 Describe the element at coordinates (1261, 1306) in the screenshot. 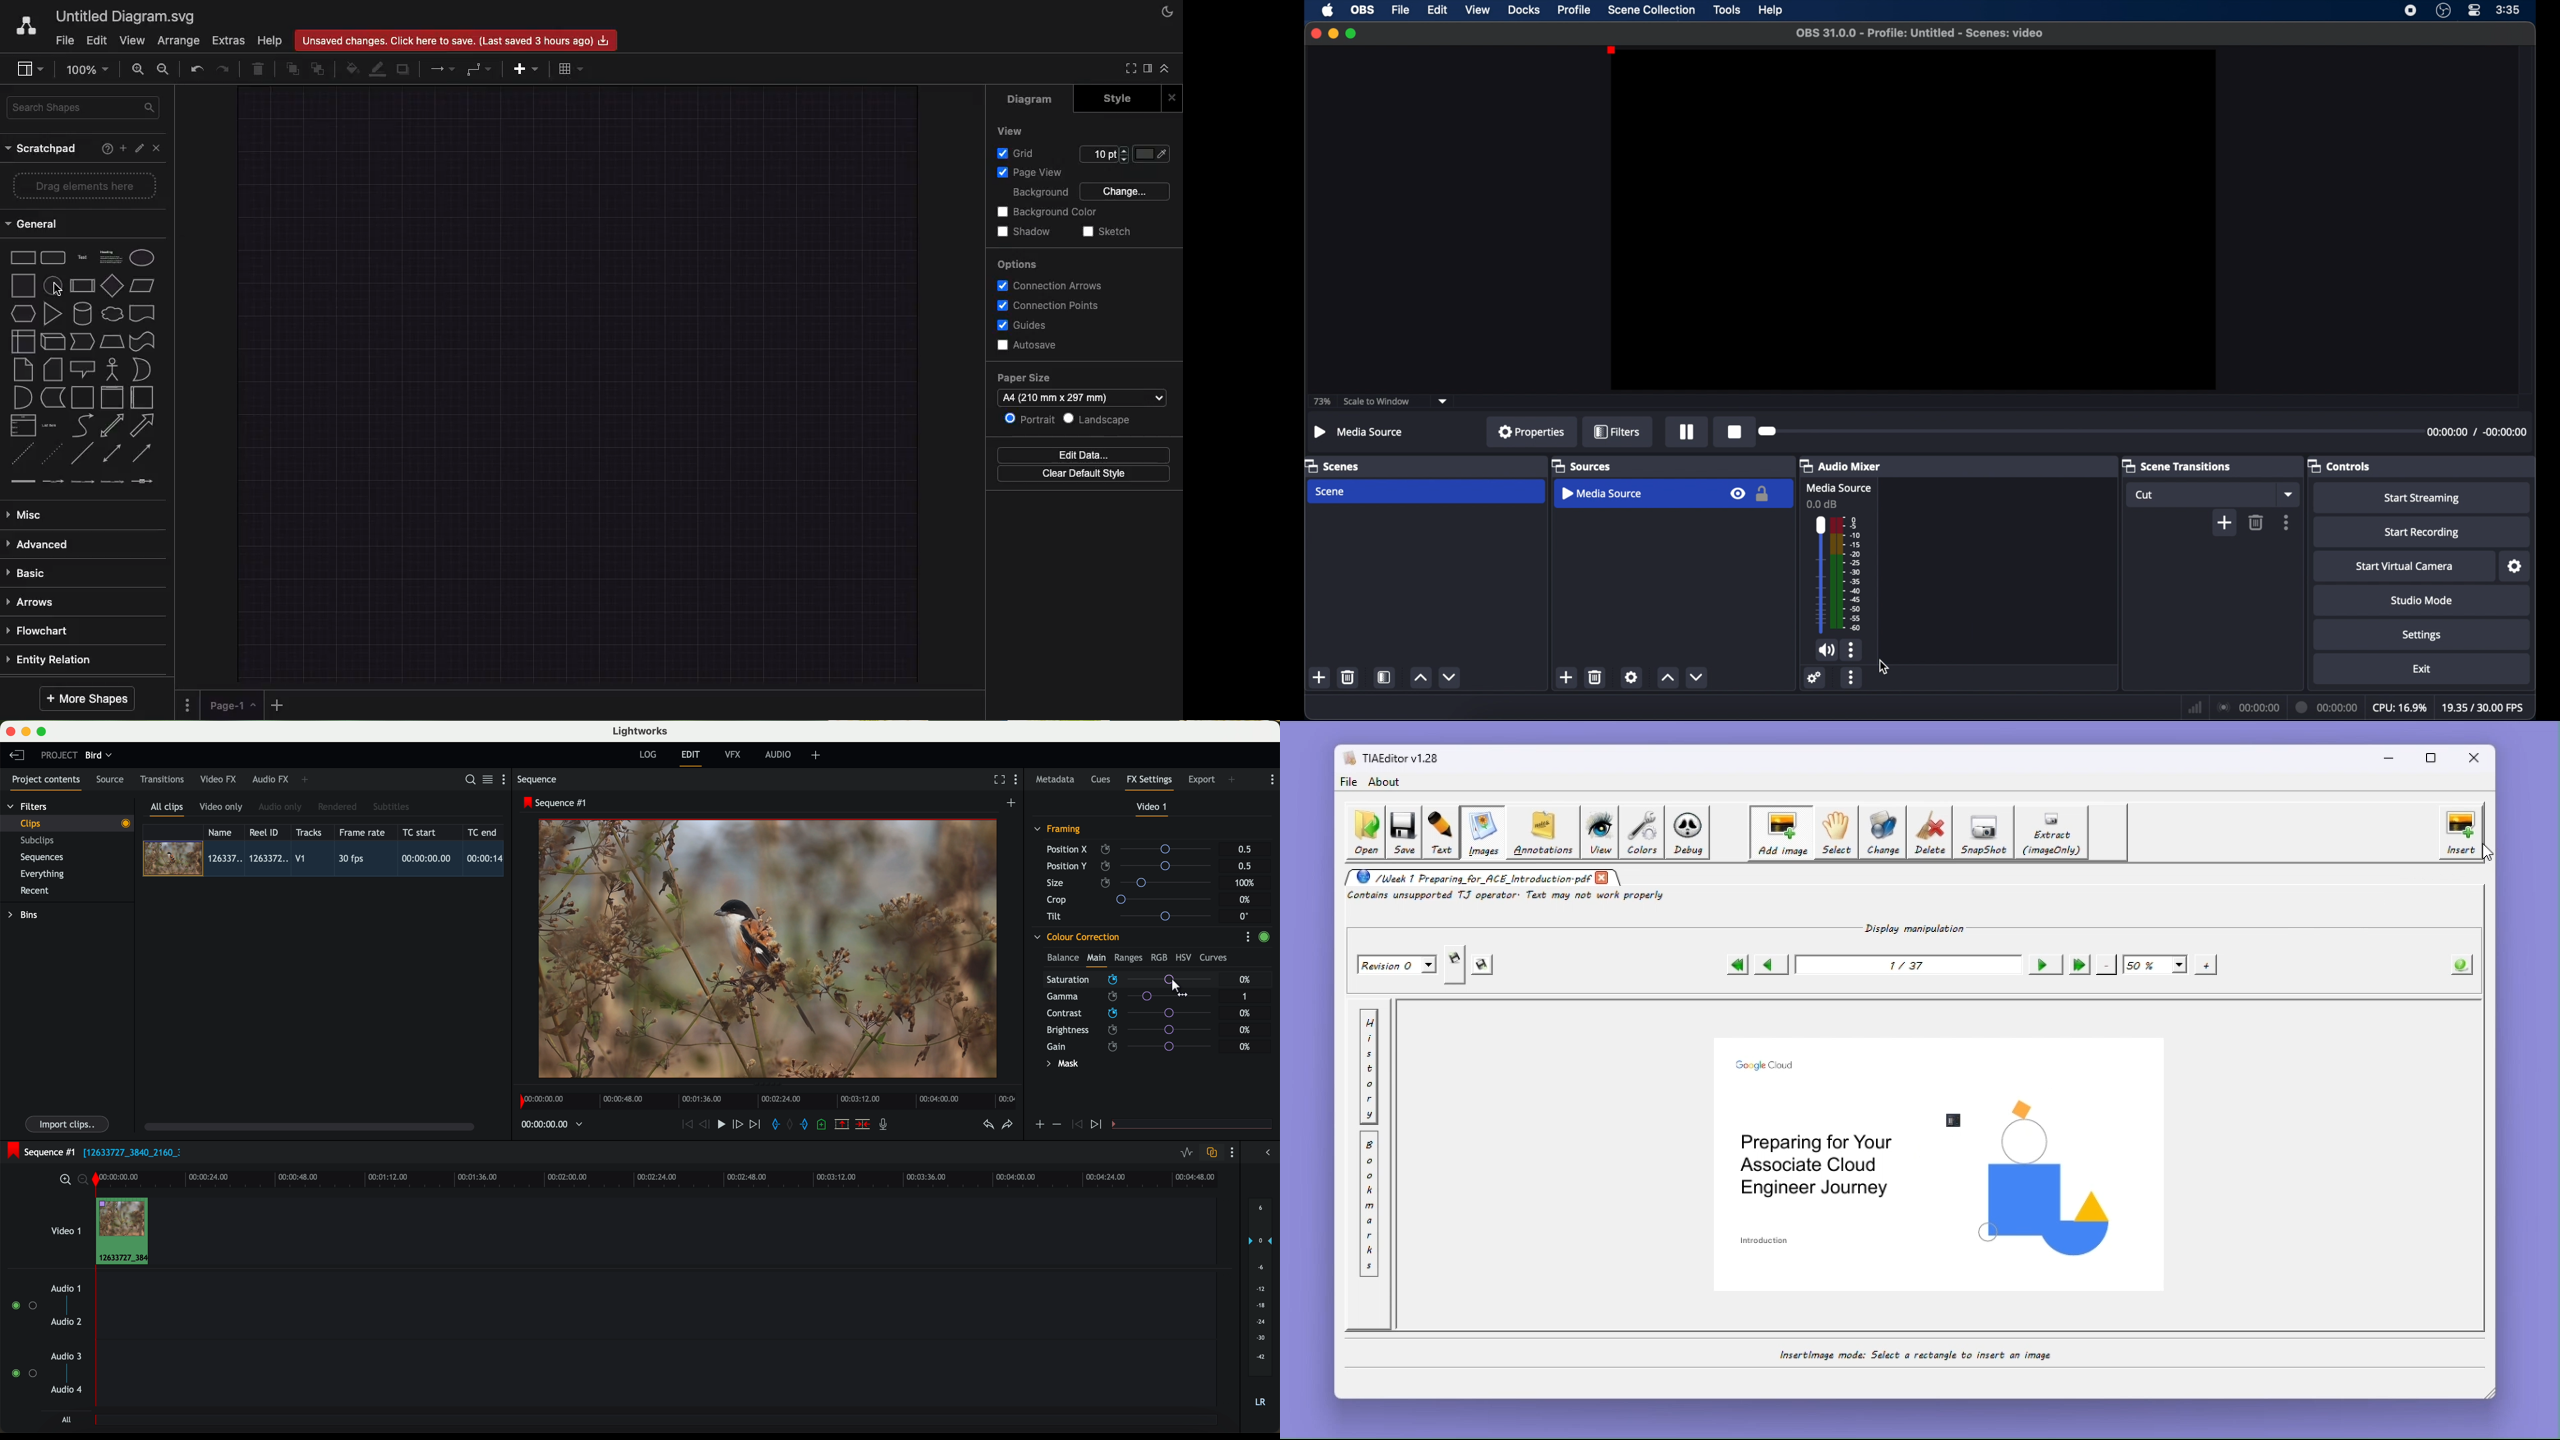

I see `audio output level (d/B)` at that location.